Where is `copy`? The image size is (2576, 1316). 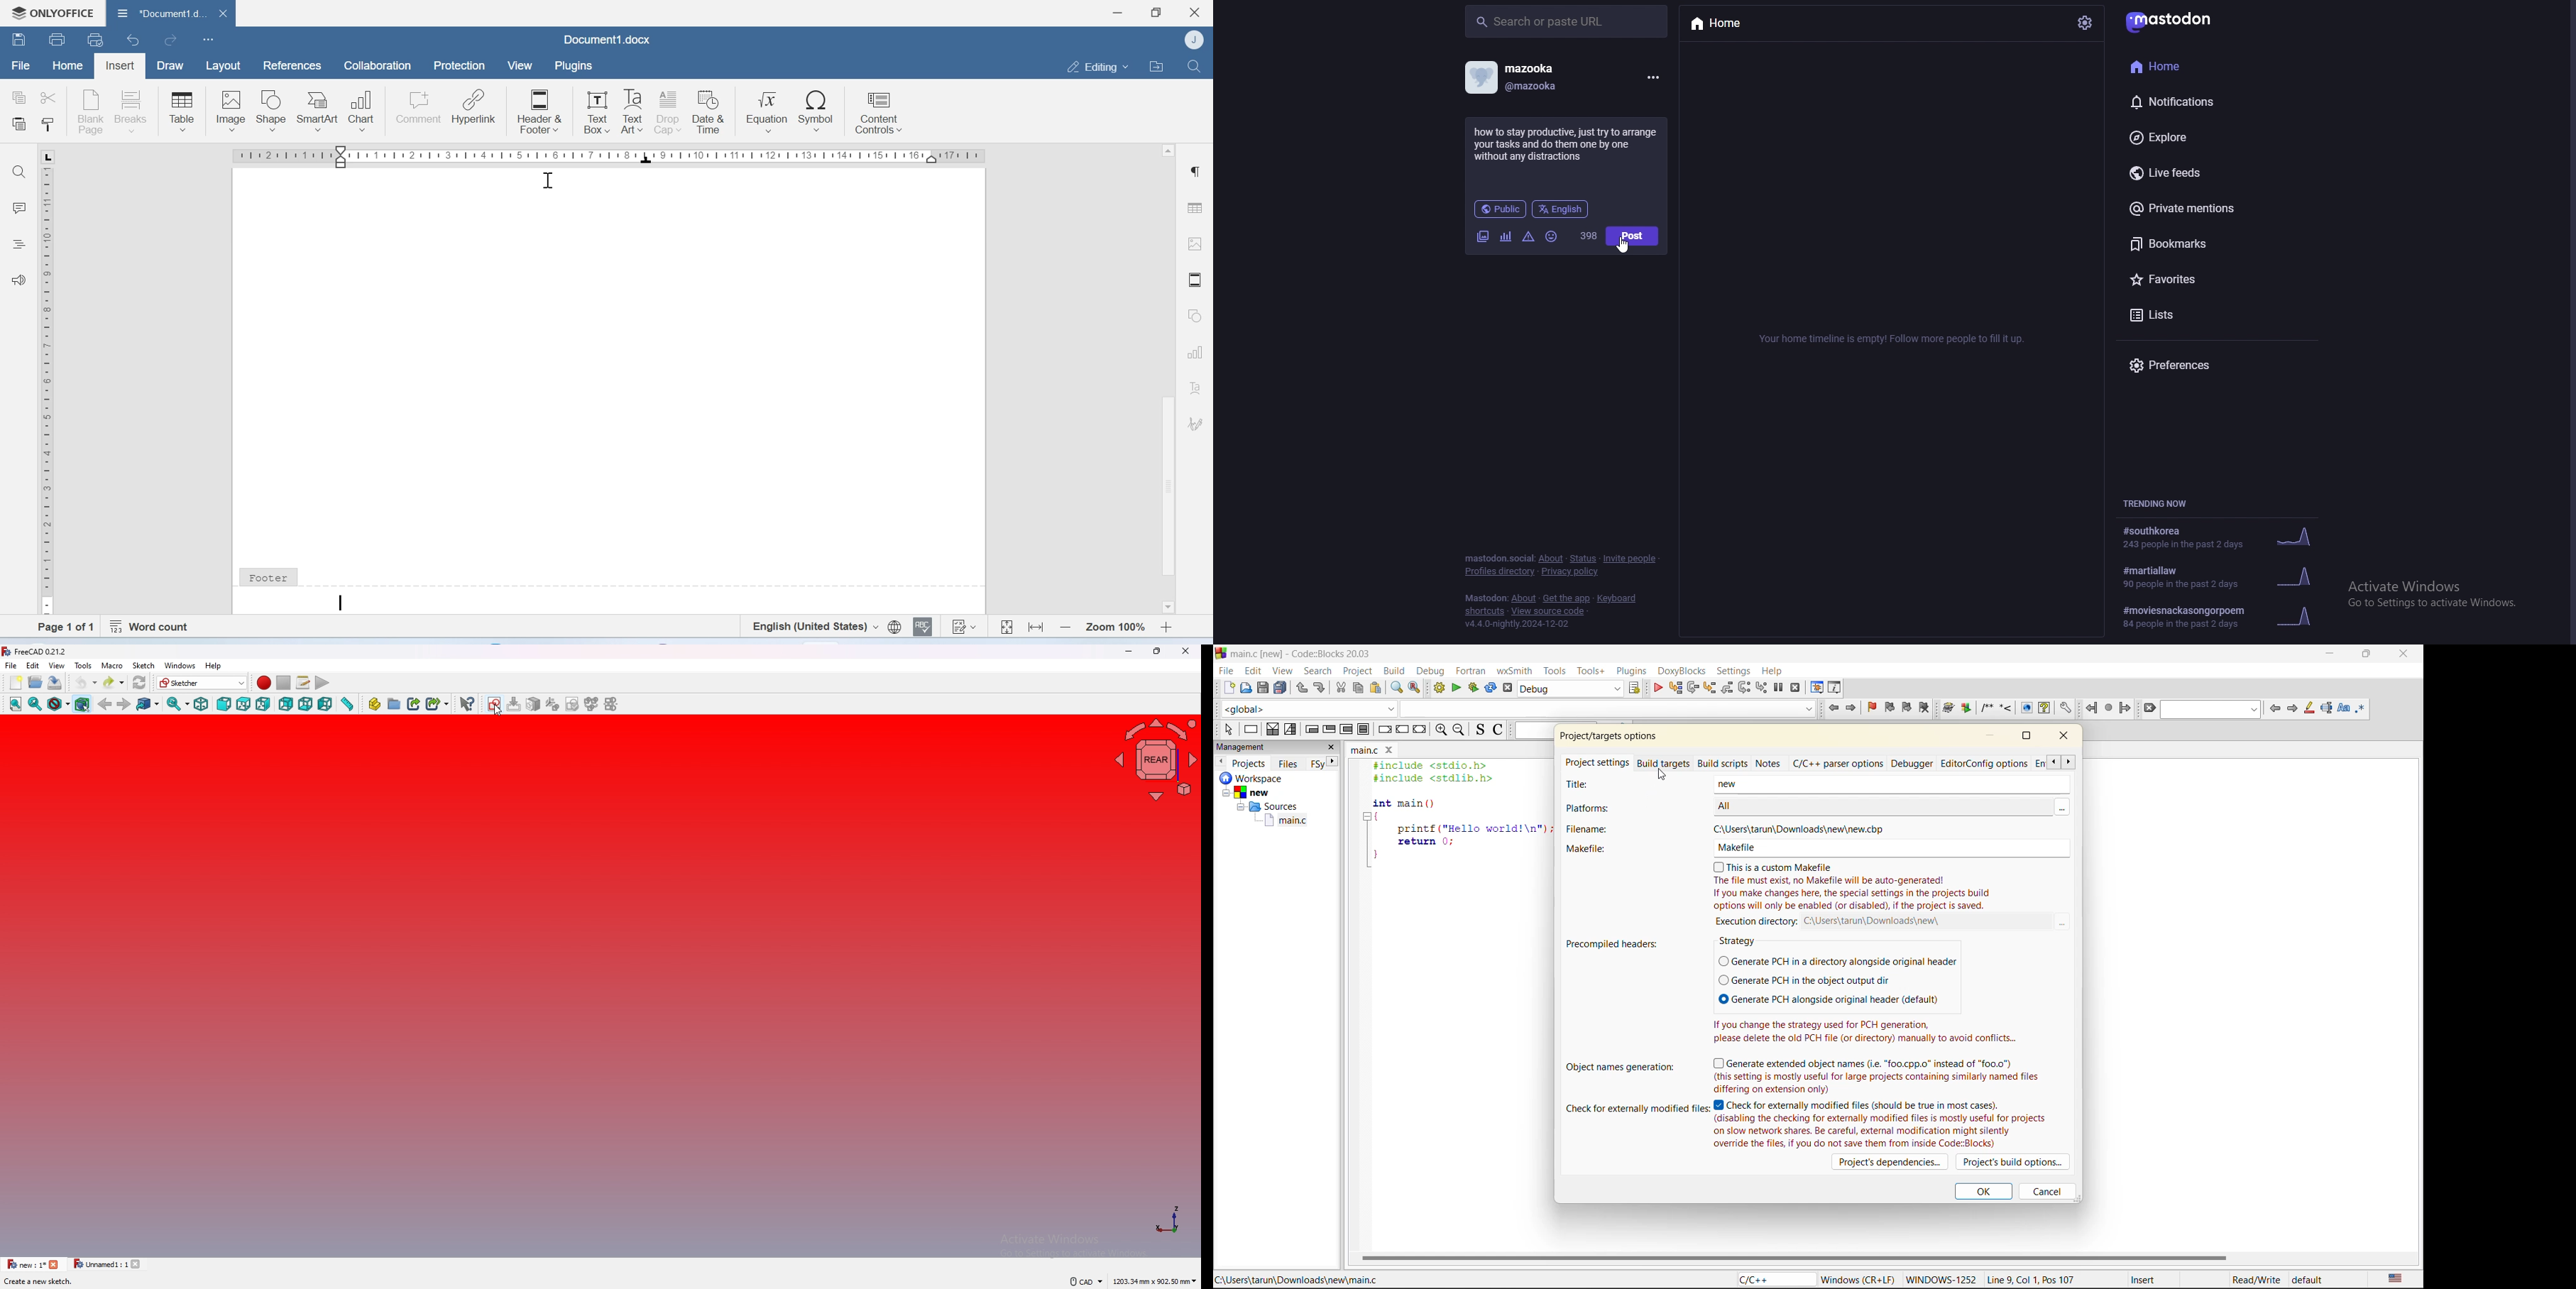
copy is located at coordinates (1359, 687).